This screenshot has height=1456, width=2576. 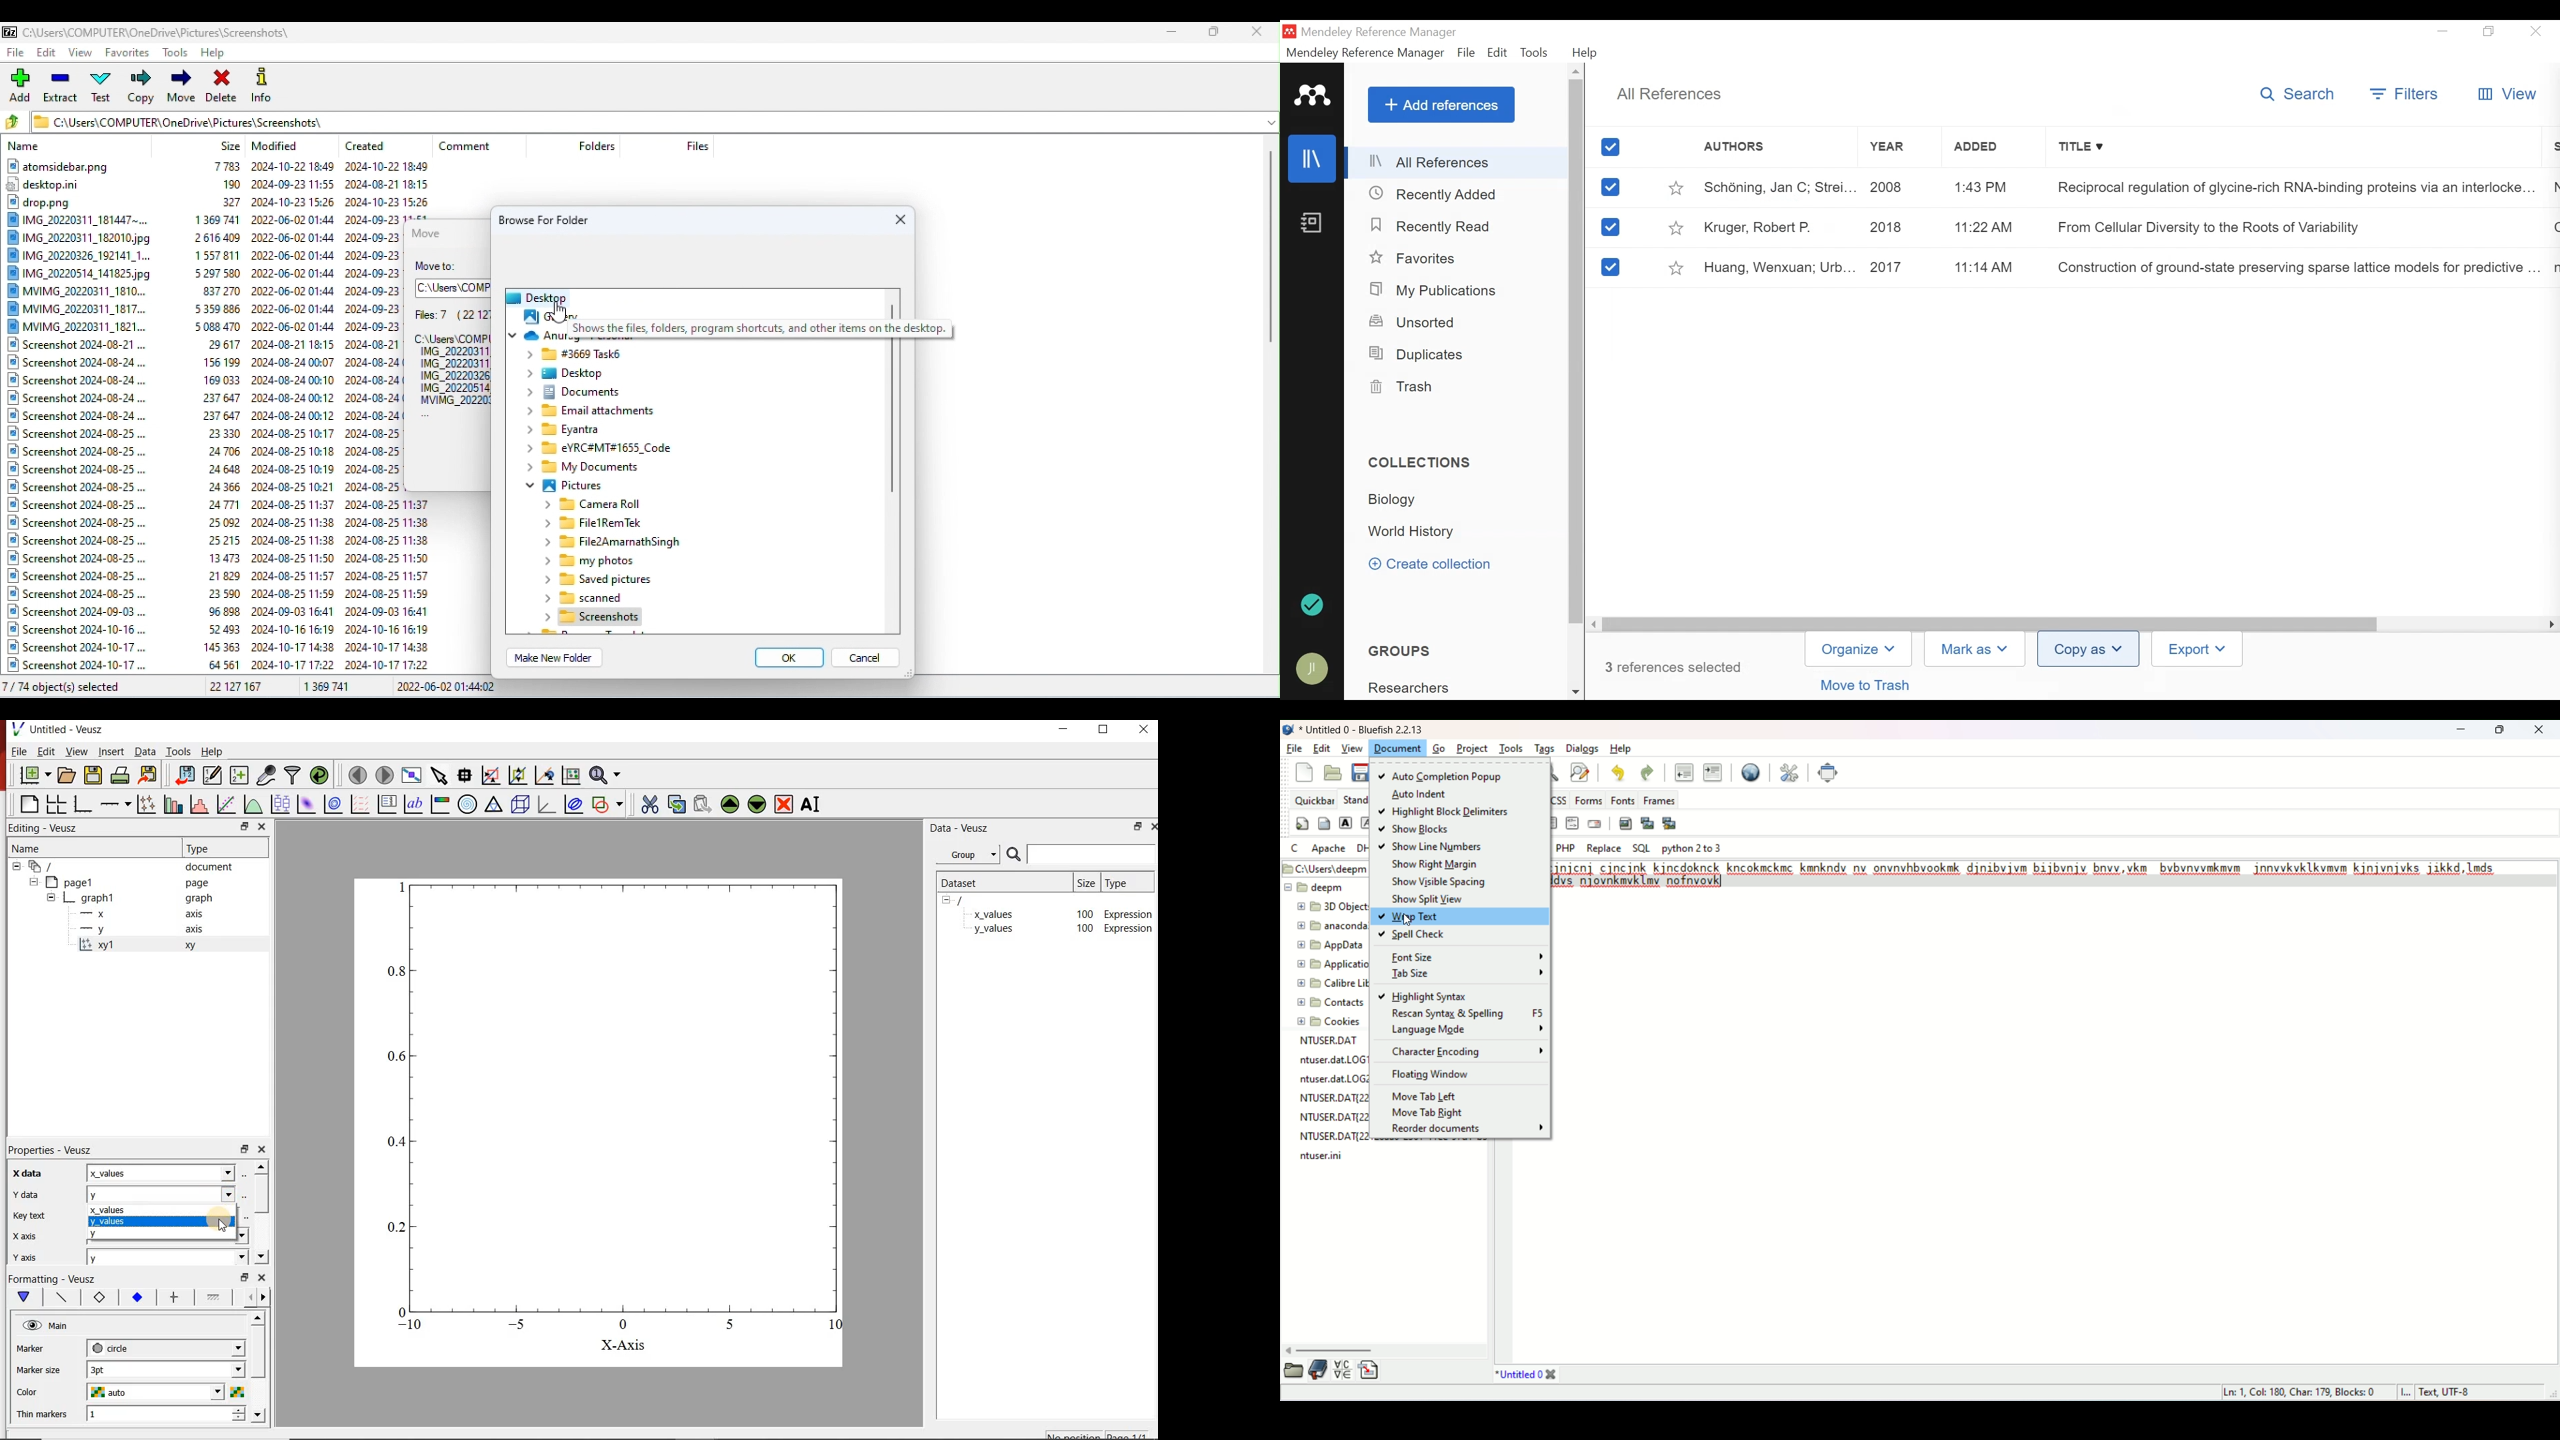 What do you see at coordinates (1569, 824) in the screenshot?
I see `HTML comment` at bounding box center [1569, 824].